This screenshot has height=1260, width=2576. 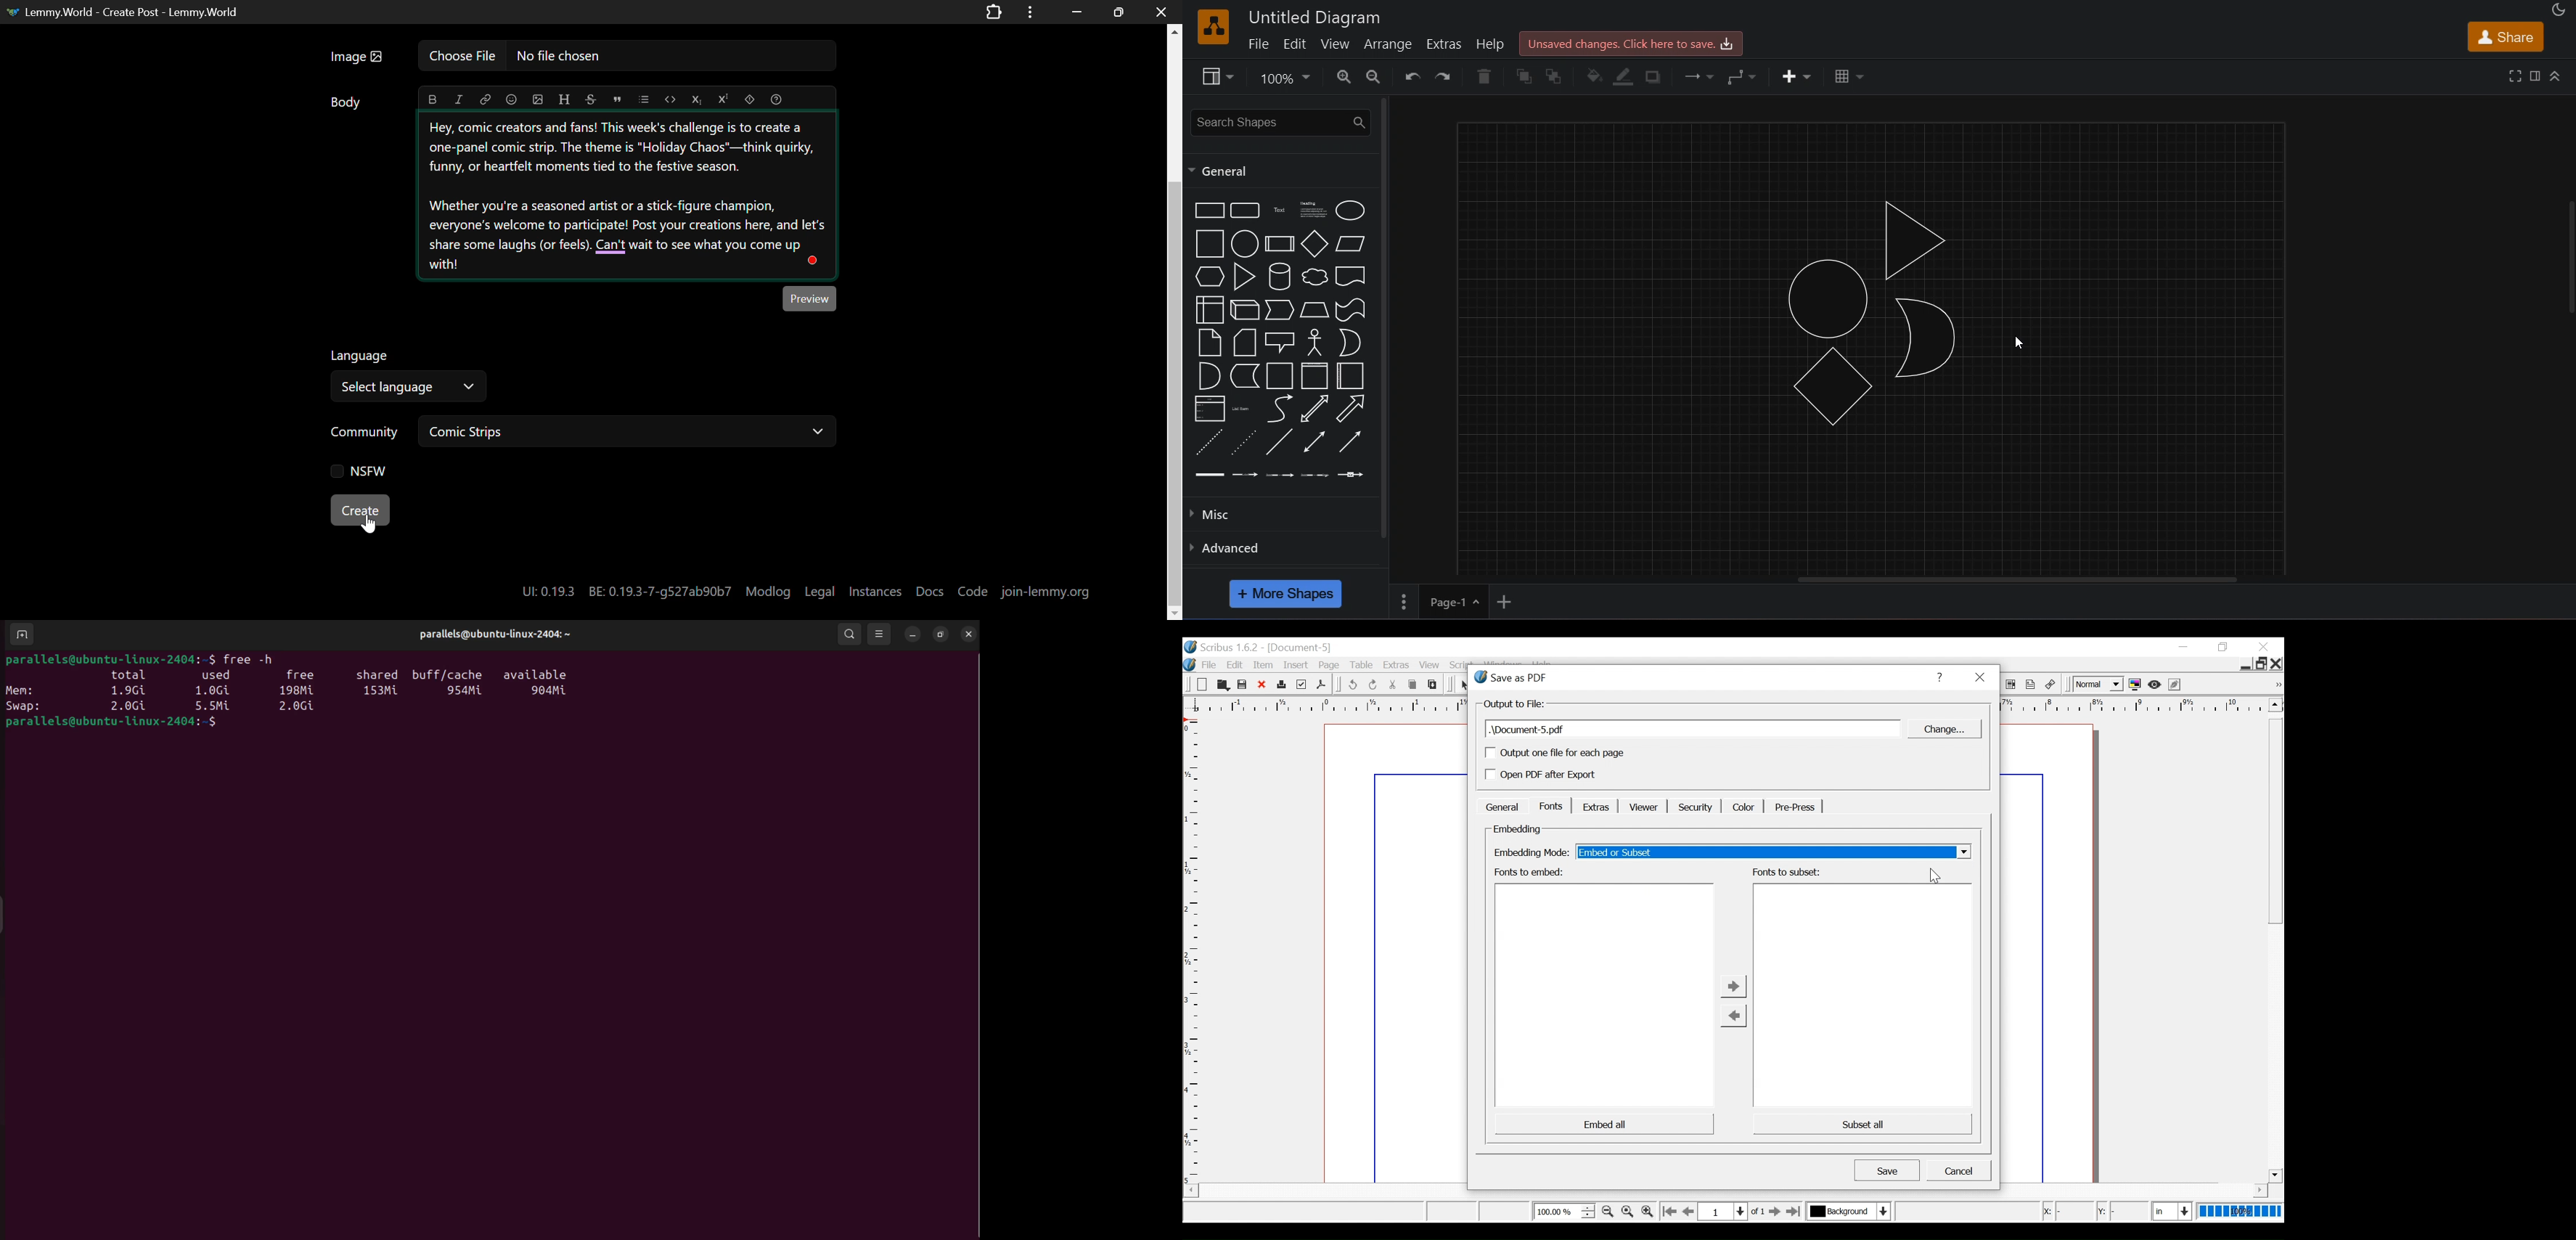 What do you see at coordinates (1531, 873) in the screenshot?
I see `Fonts to embed` at bounding box center [1531, 873].